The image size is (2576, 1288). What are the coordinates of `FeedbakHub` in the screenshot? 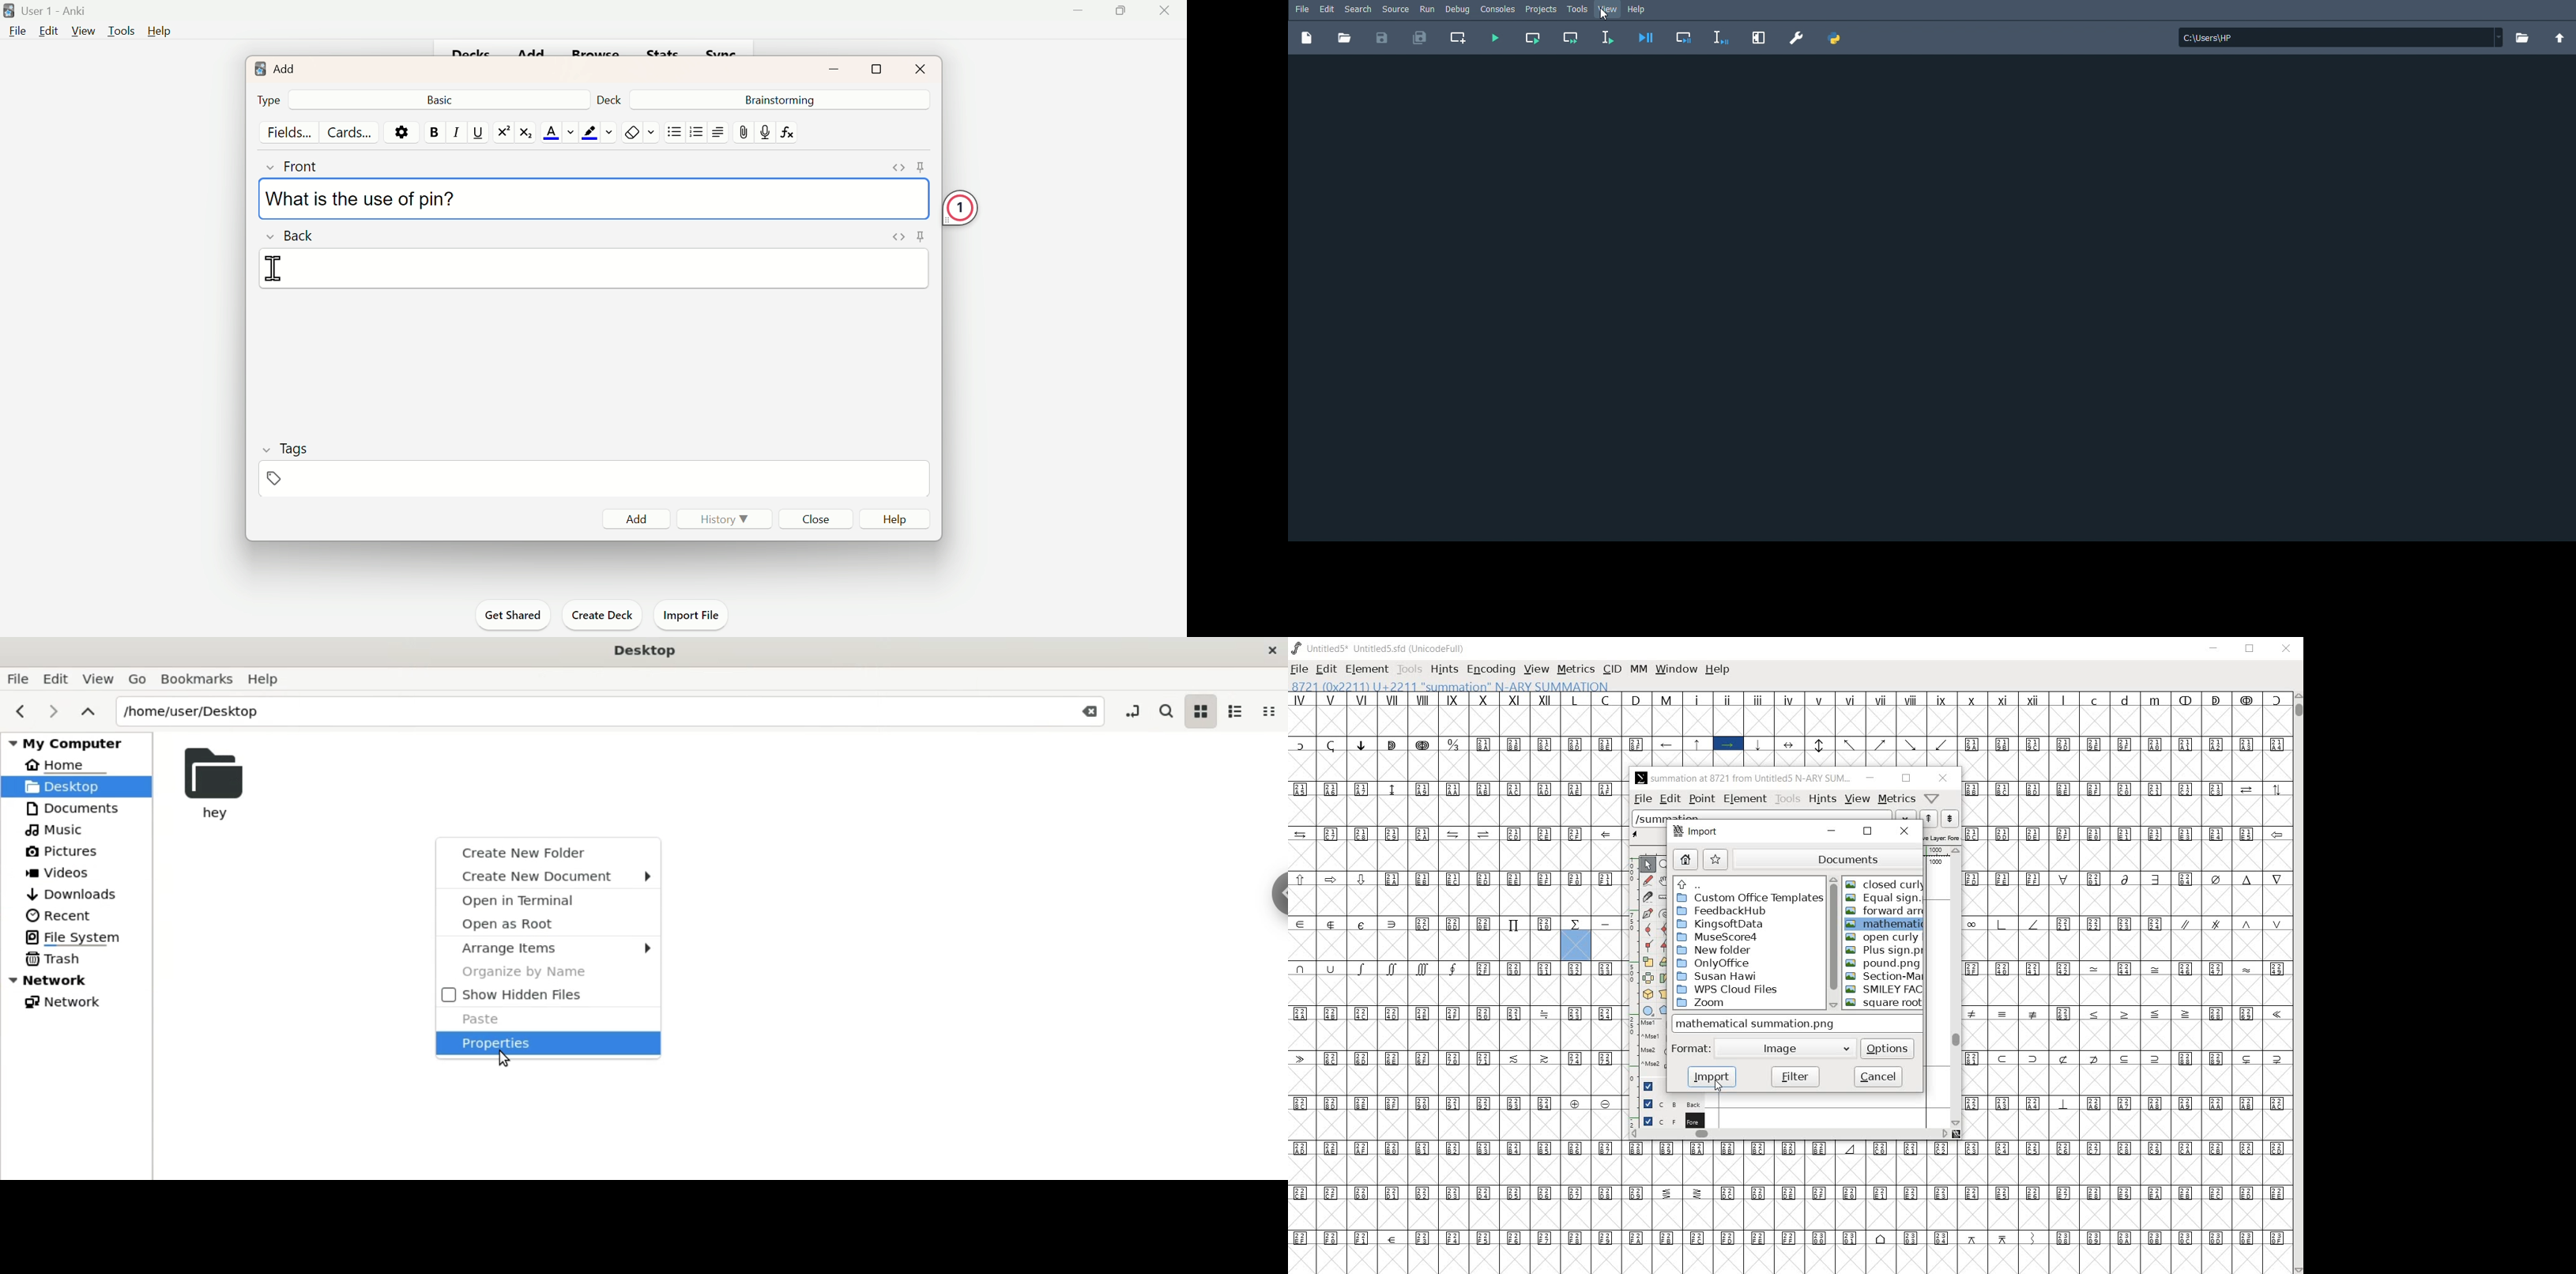 It's located at (1722, 910).